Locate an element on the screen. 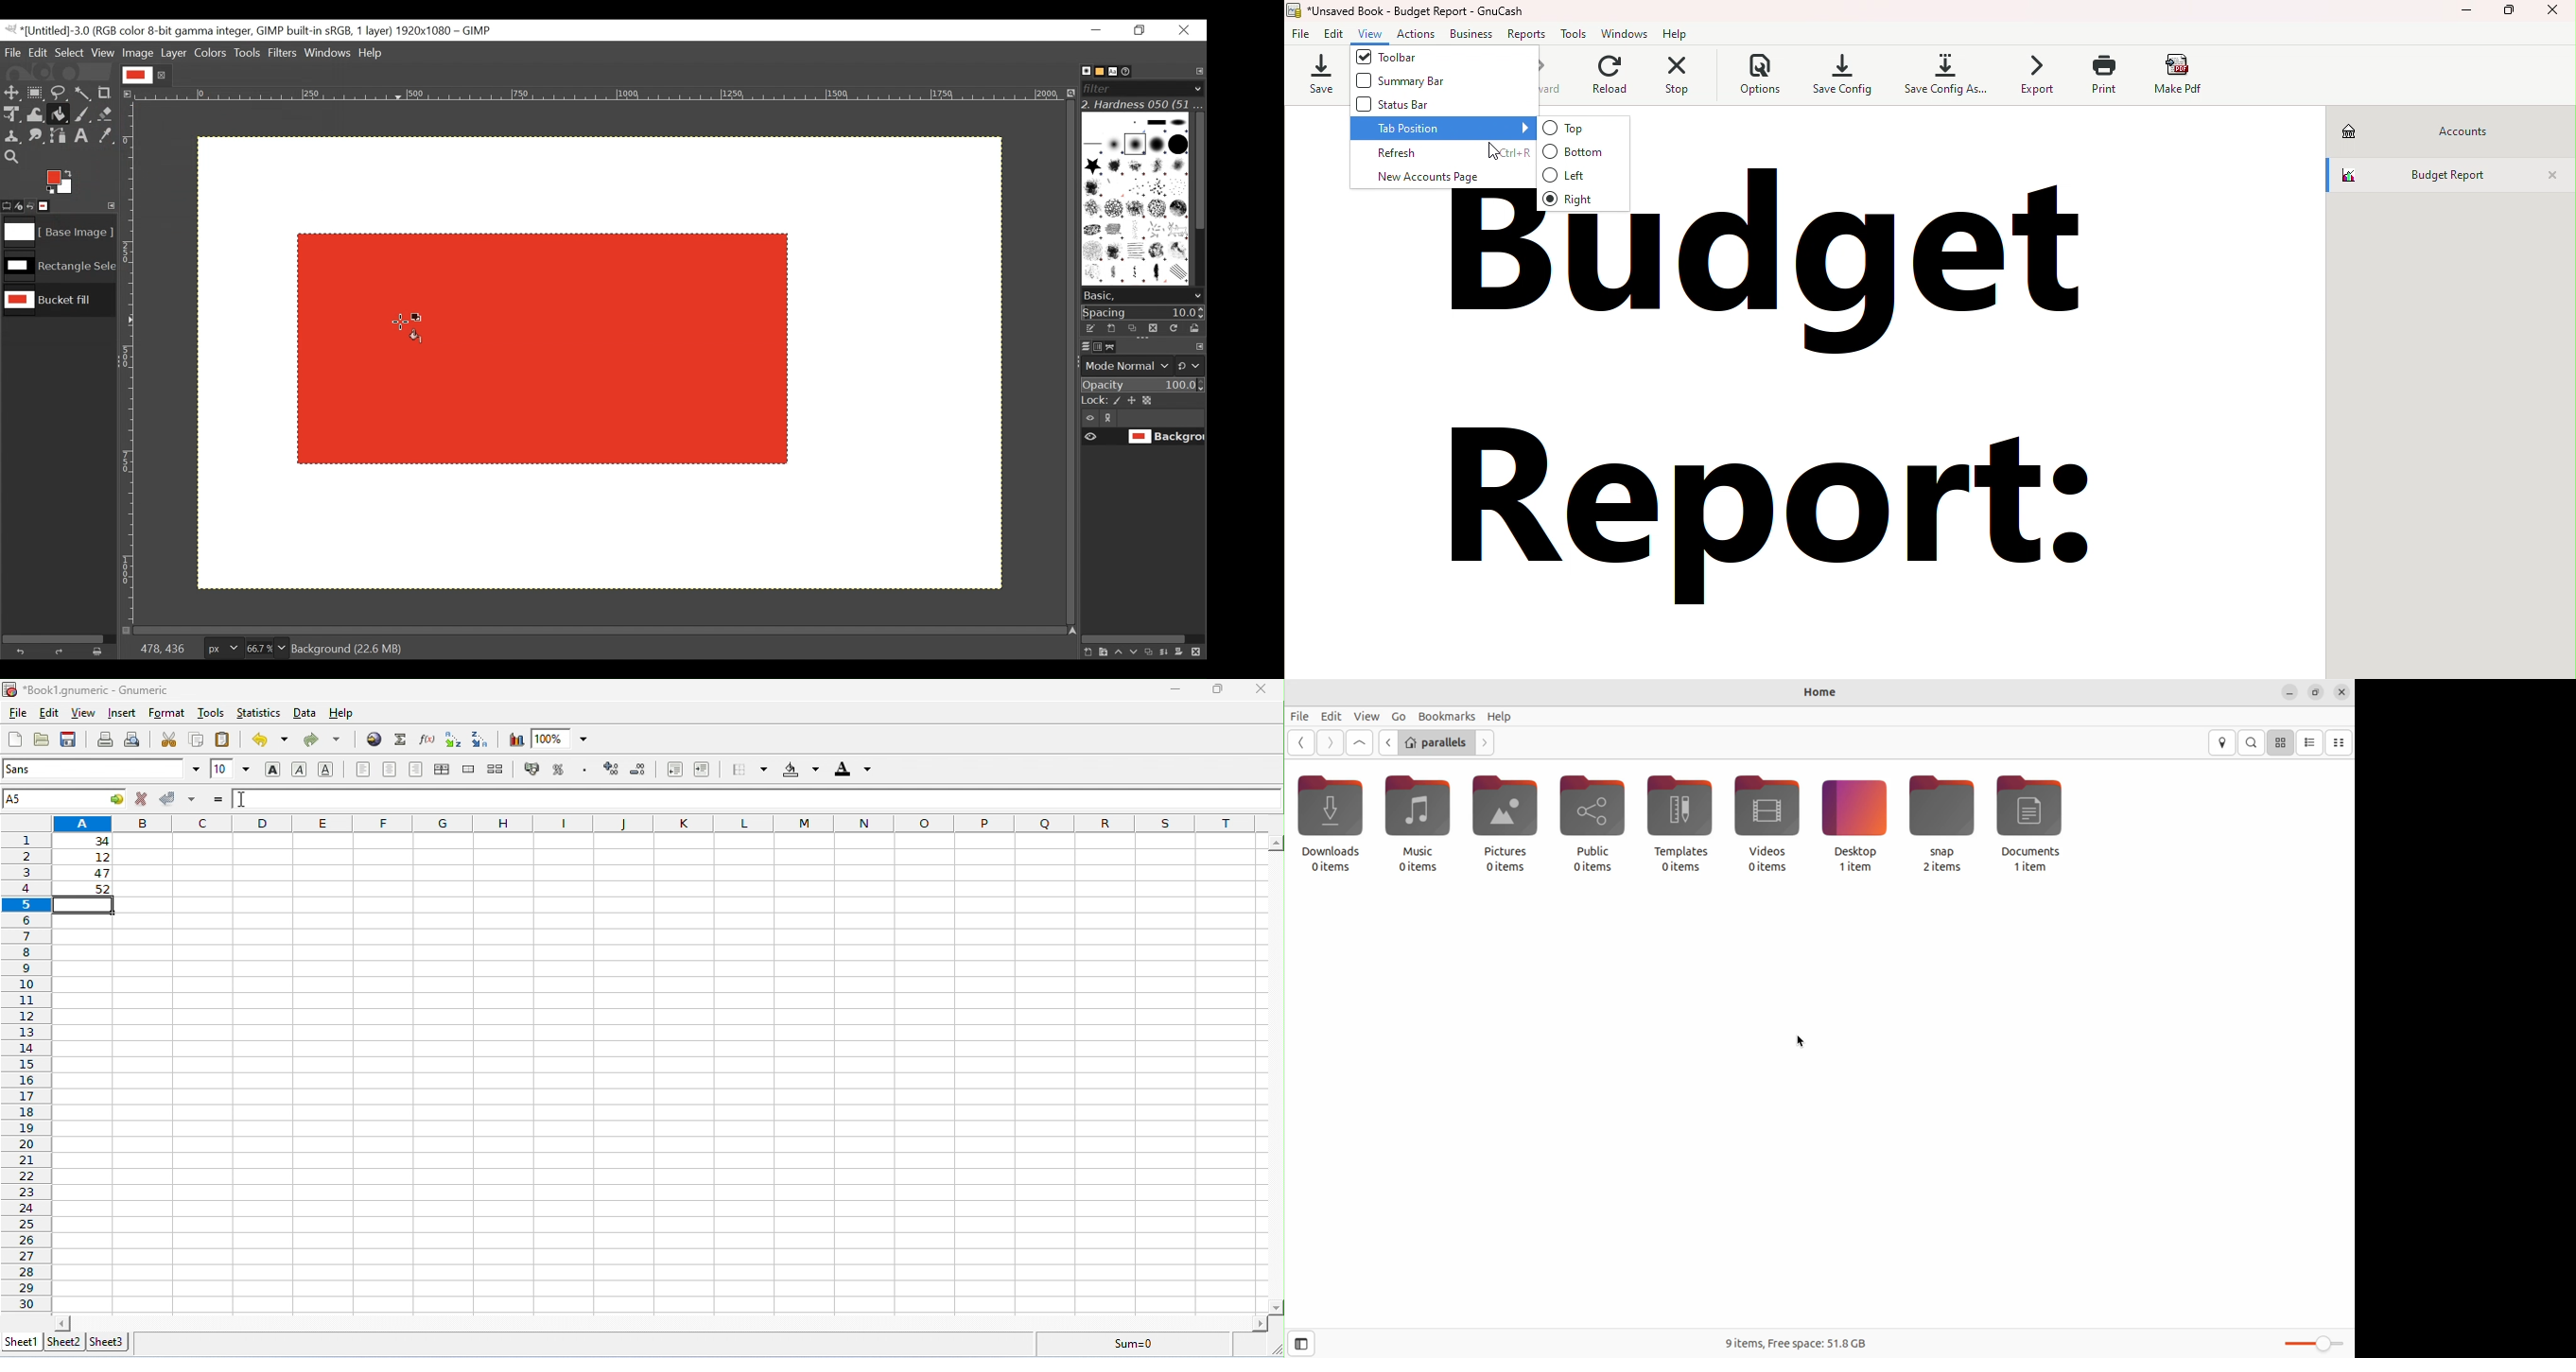  Options is located at coordinates (1756, 77).